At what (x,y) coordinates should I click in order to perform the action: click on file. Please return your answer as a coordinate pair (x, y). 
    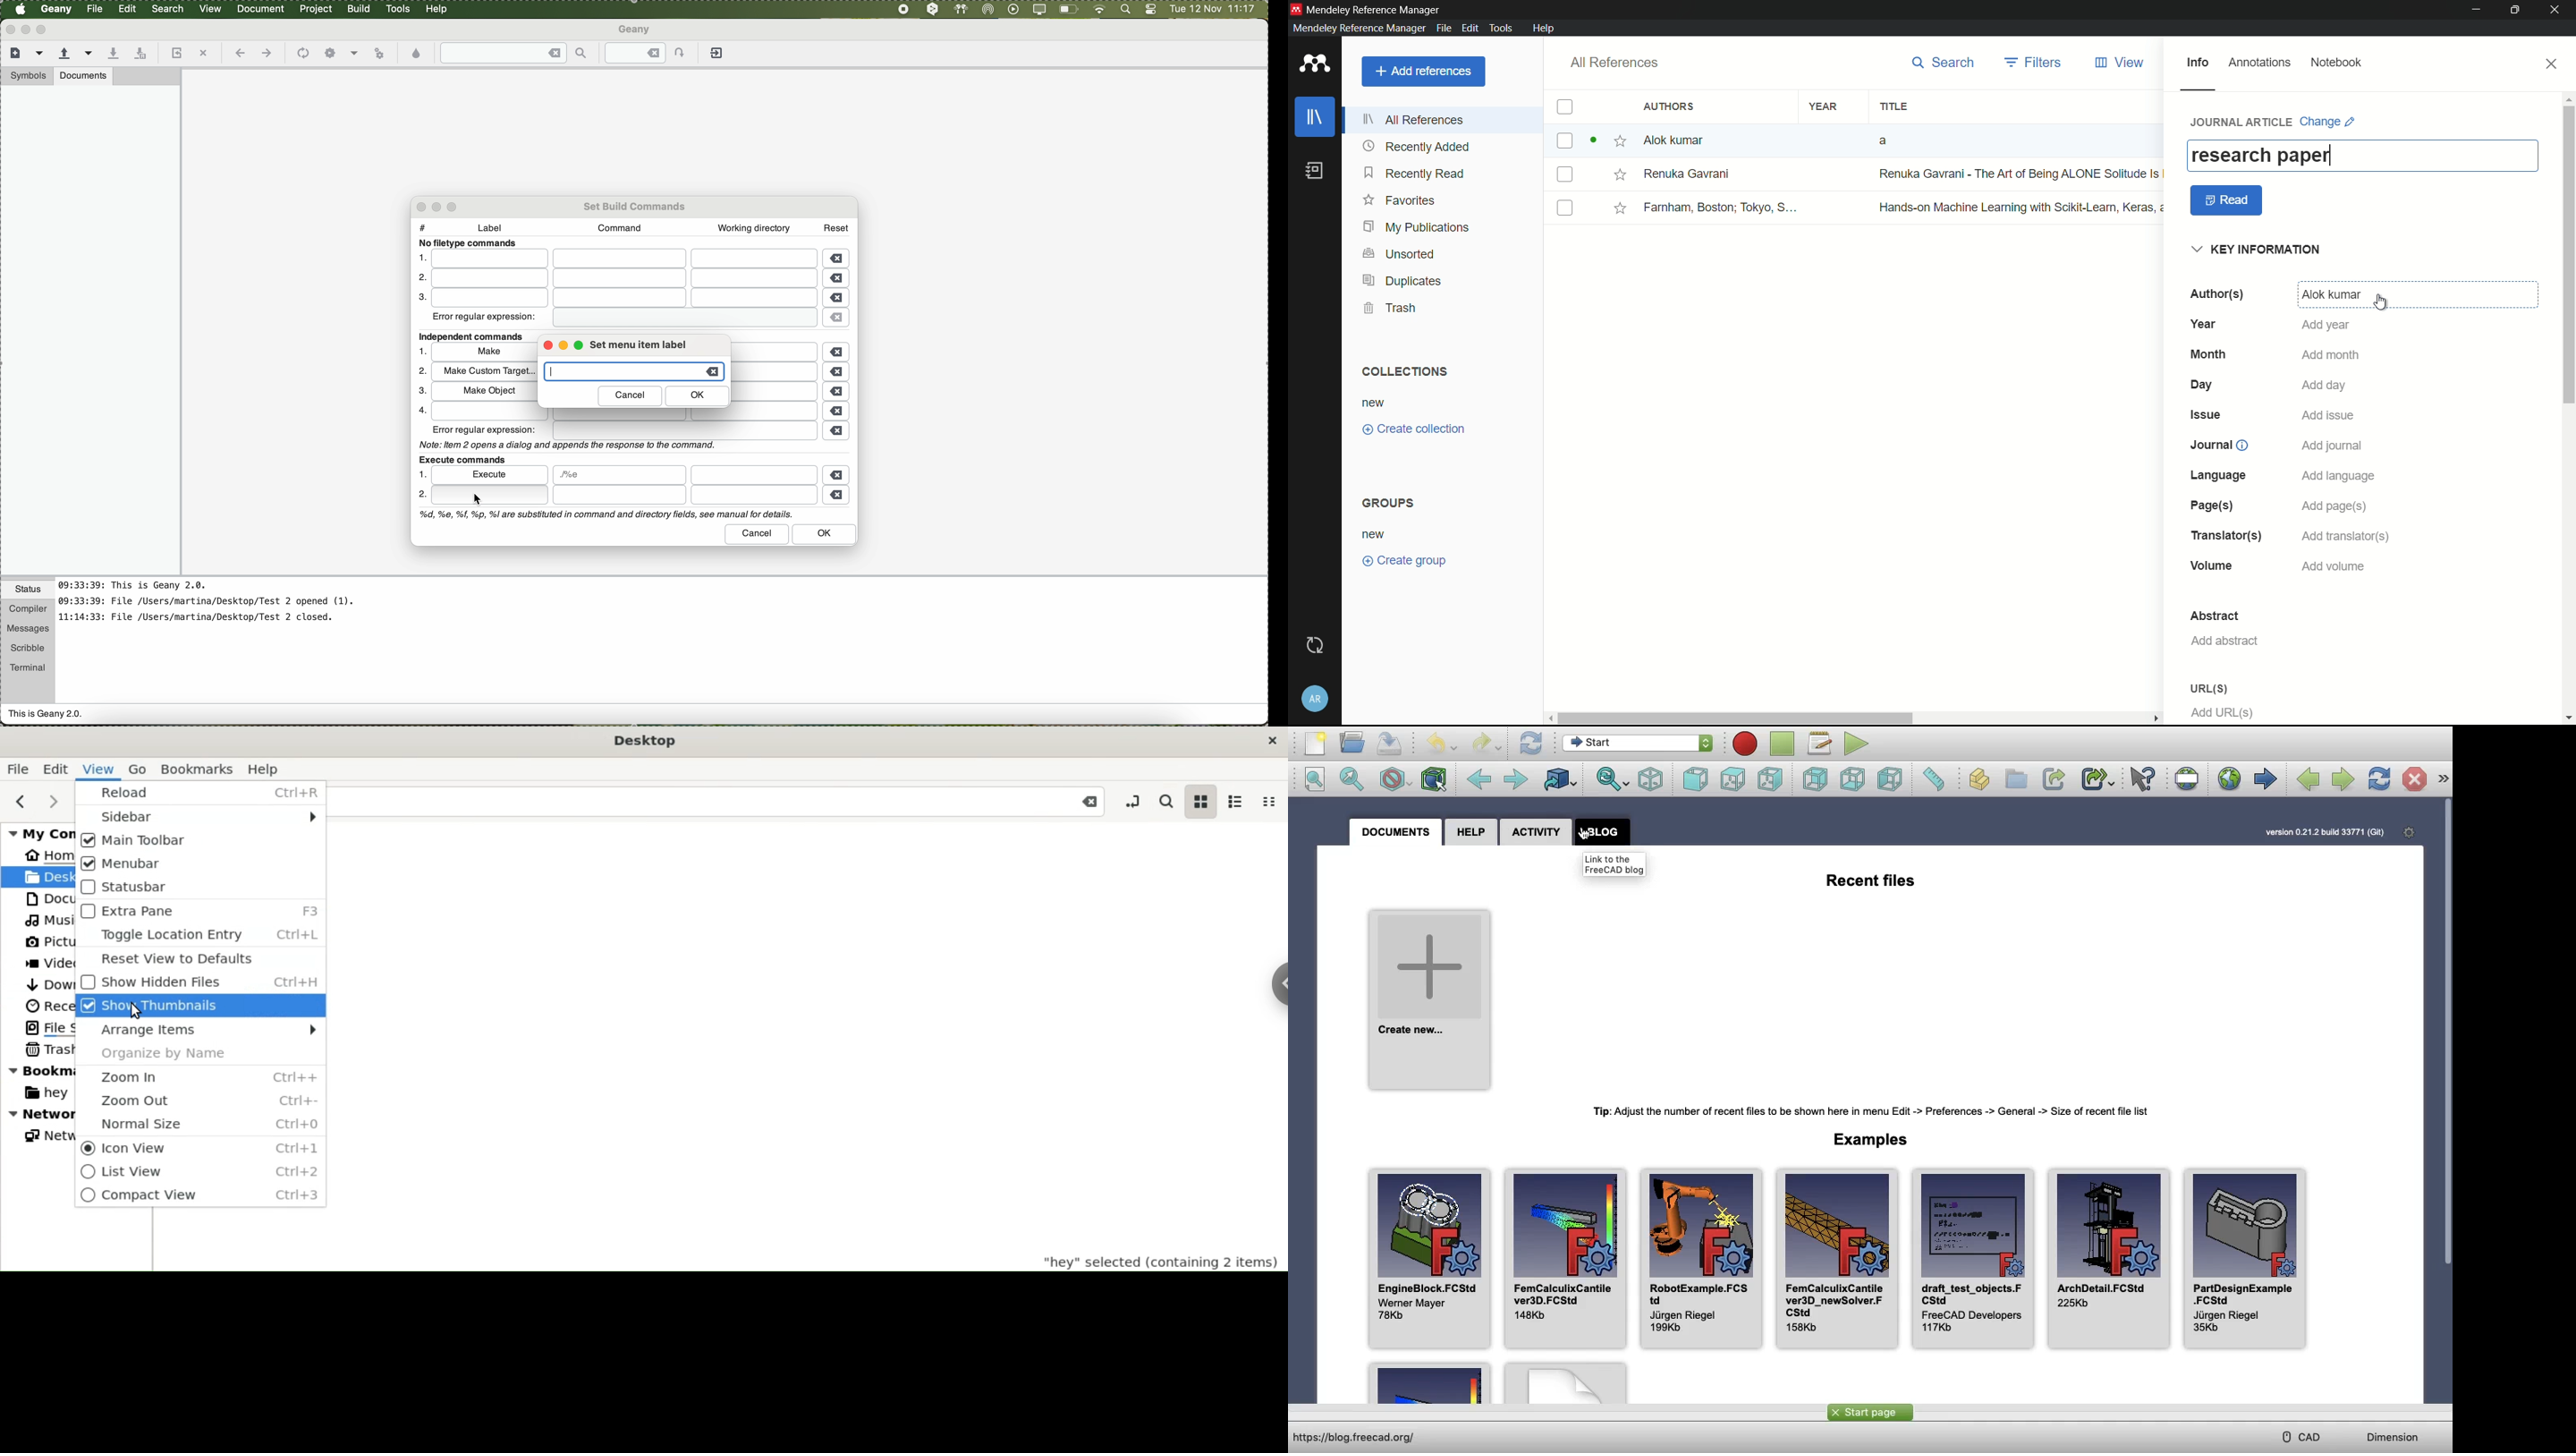
    Looking at the image, I should click on (754, 474).